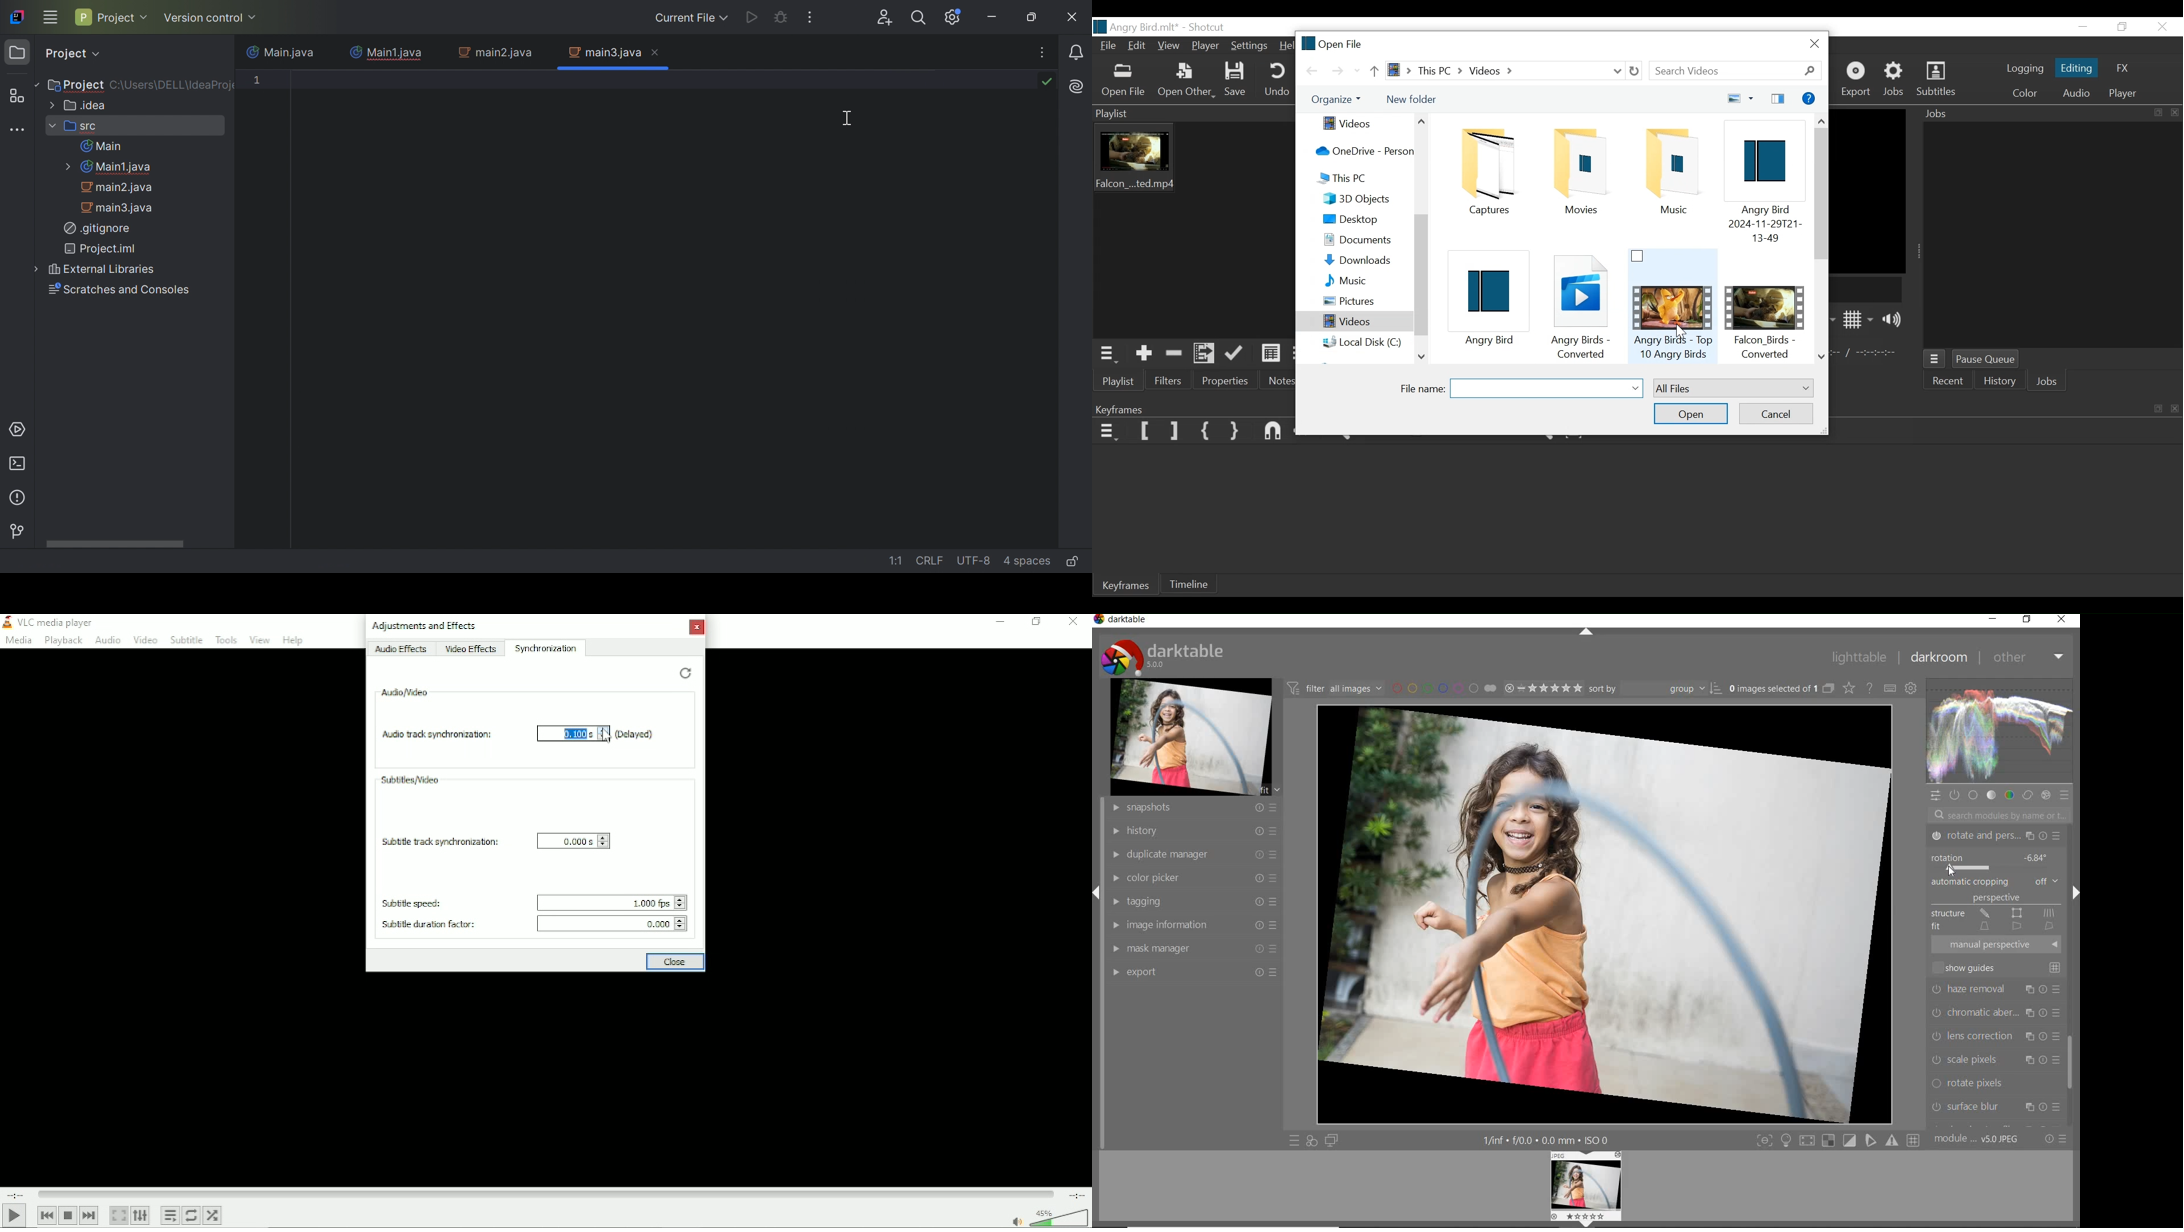 The image size is (2184, 1232). I want to click on Color, so click(2026, 93).